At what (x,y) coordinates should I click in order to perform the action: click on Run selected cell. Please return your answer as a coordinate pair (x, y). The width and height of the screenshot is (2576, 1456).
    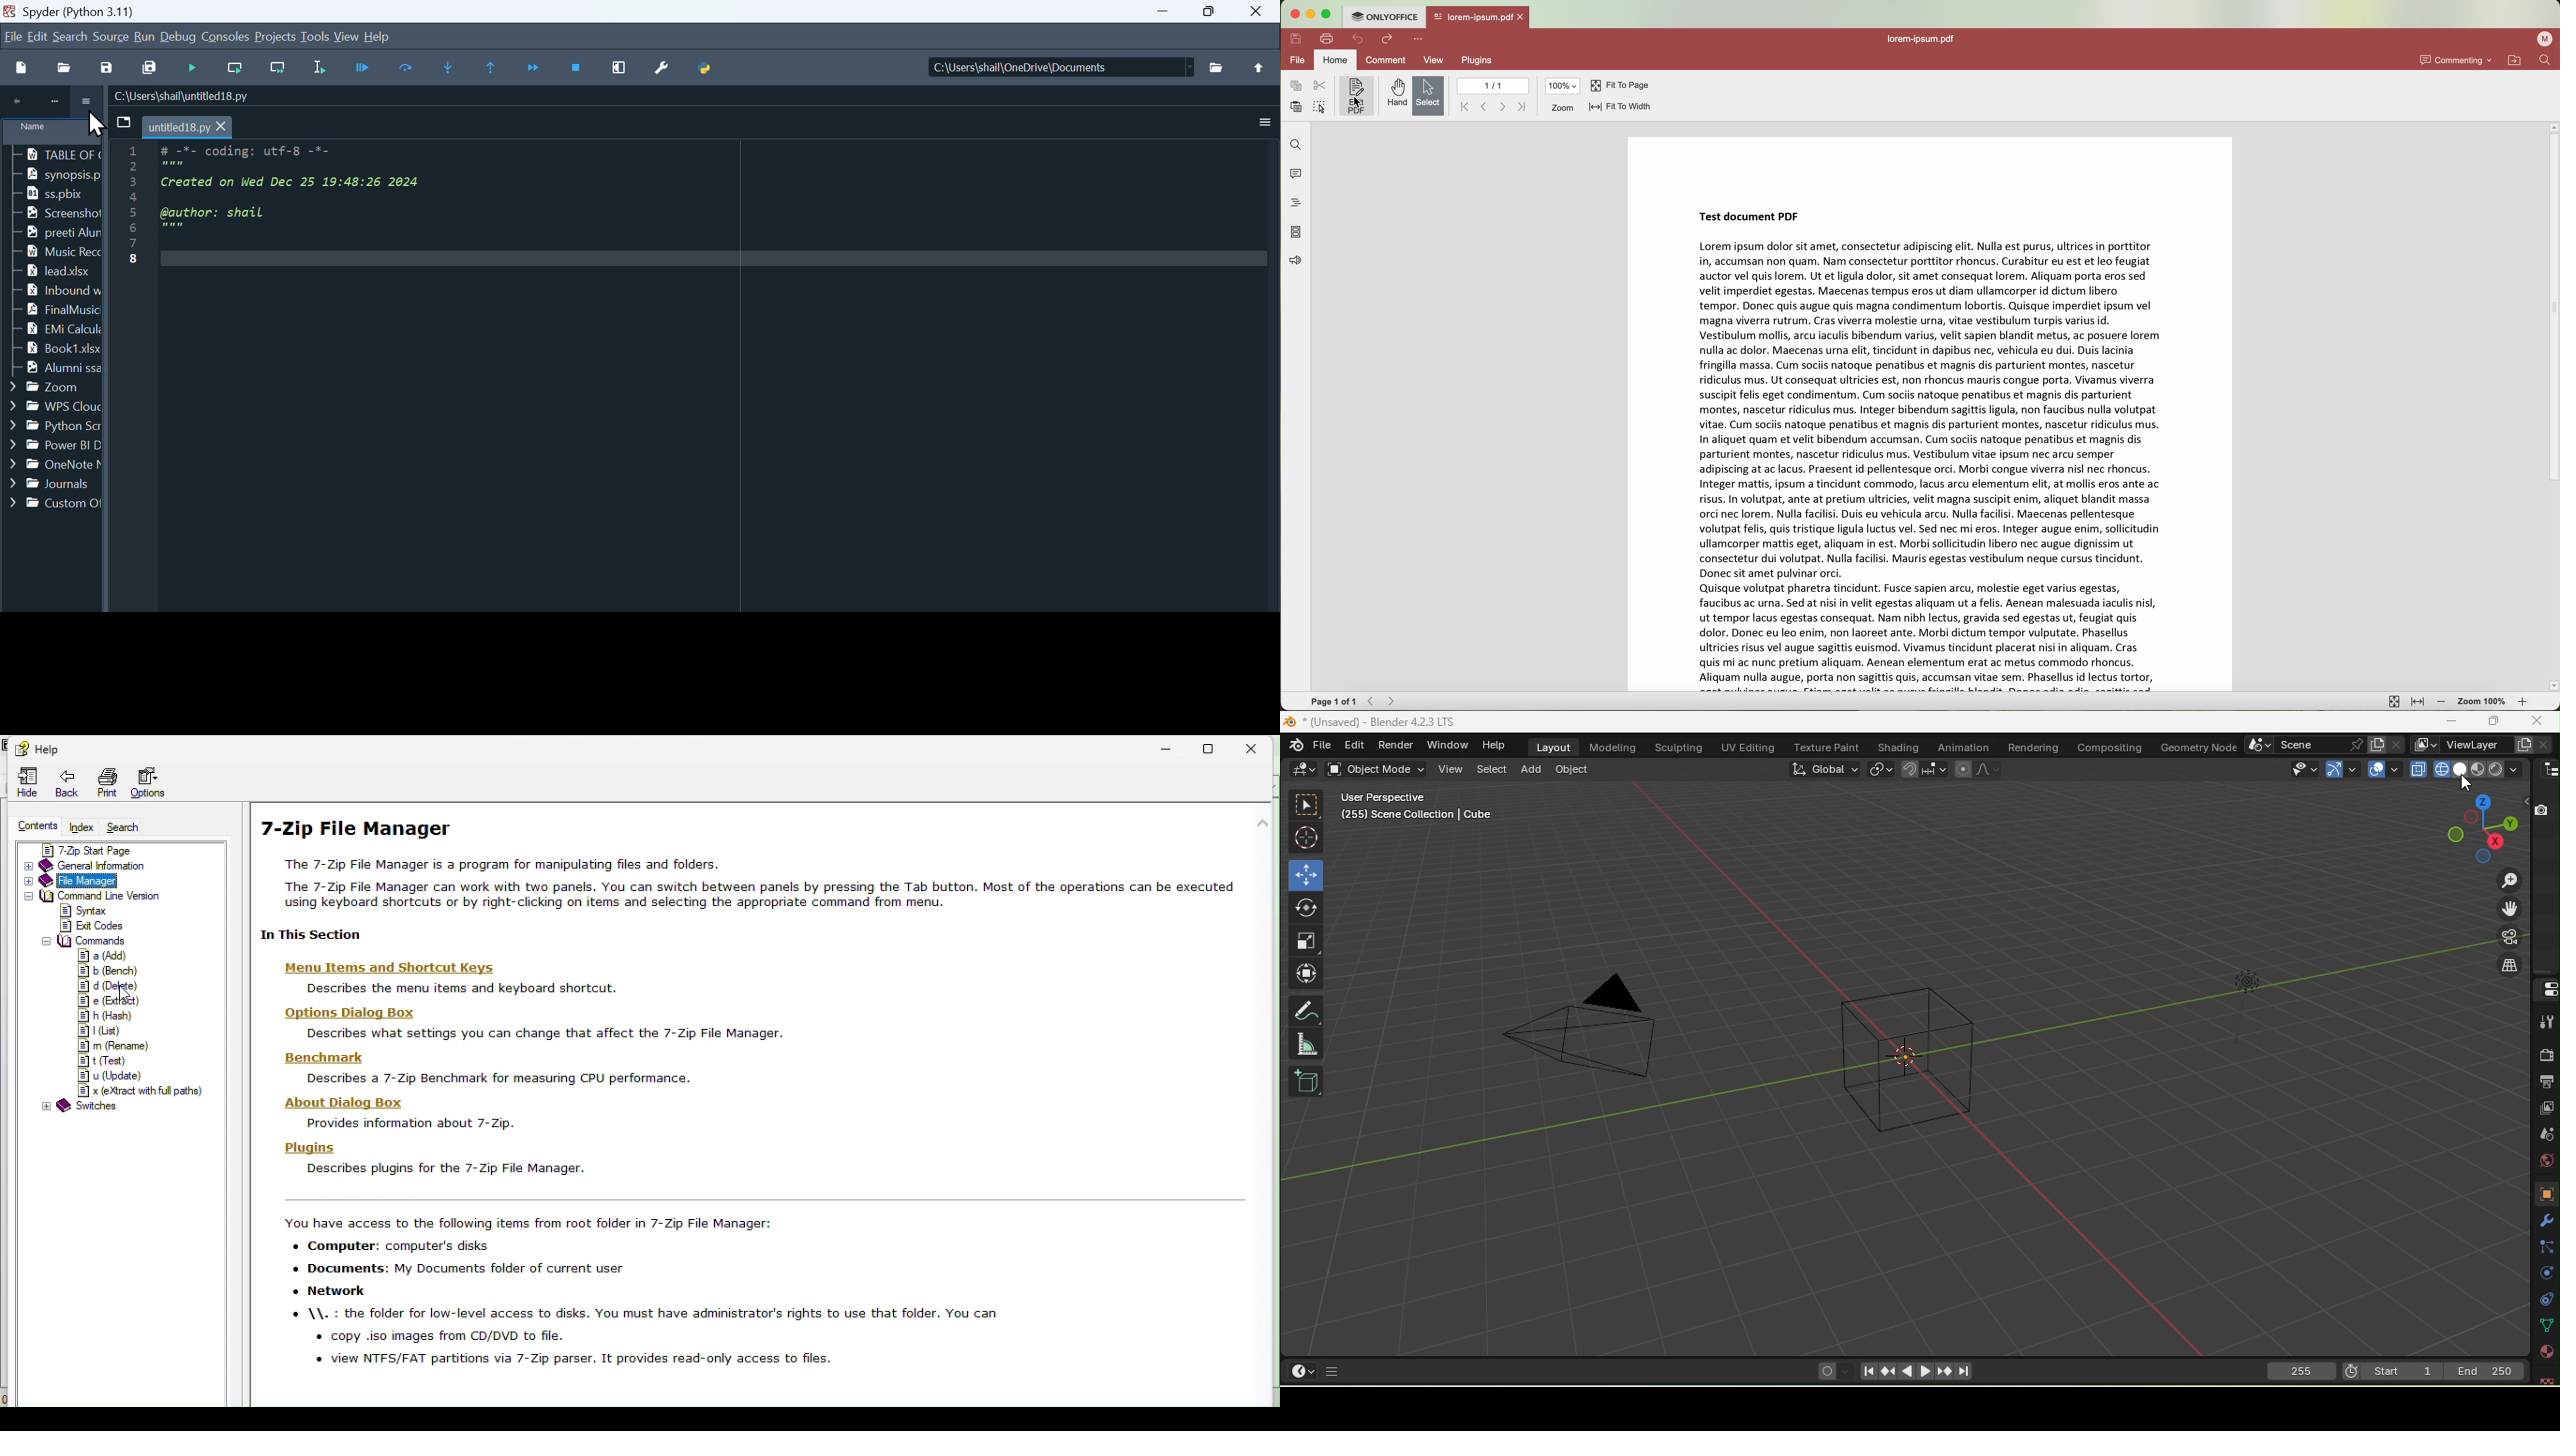
    Looking at the image, I should click on (323, 67).